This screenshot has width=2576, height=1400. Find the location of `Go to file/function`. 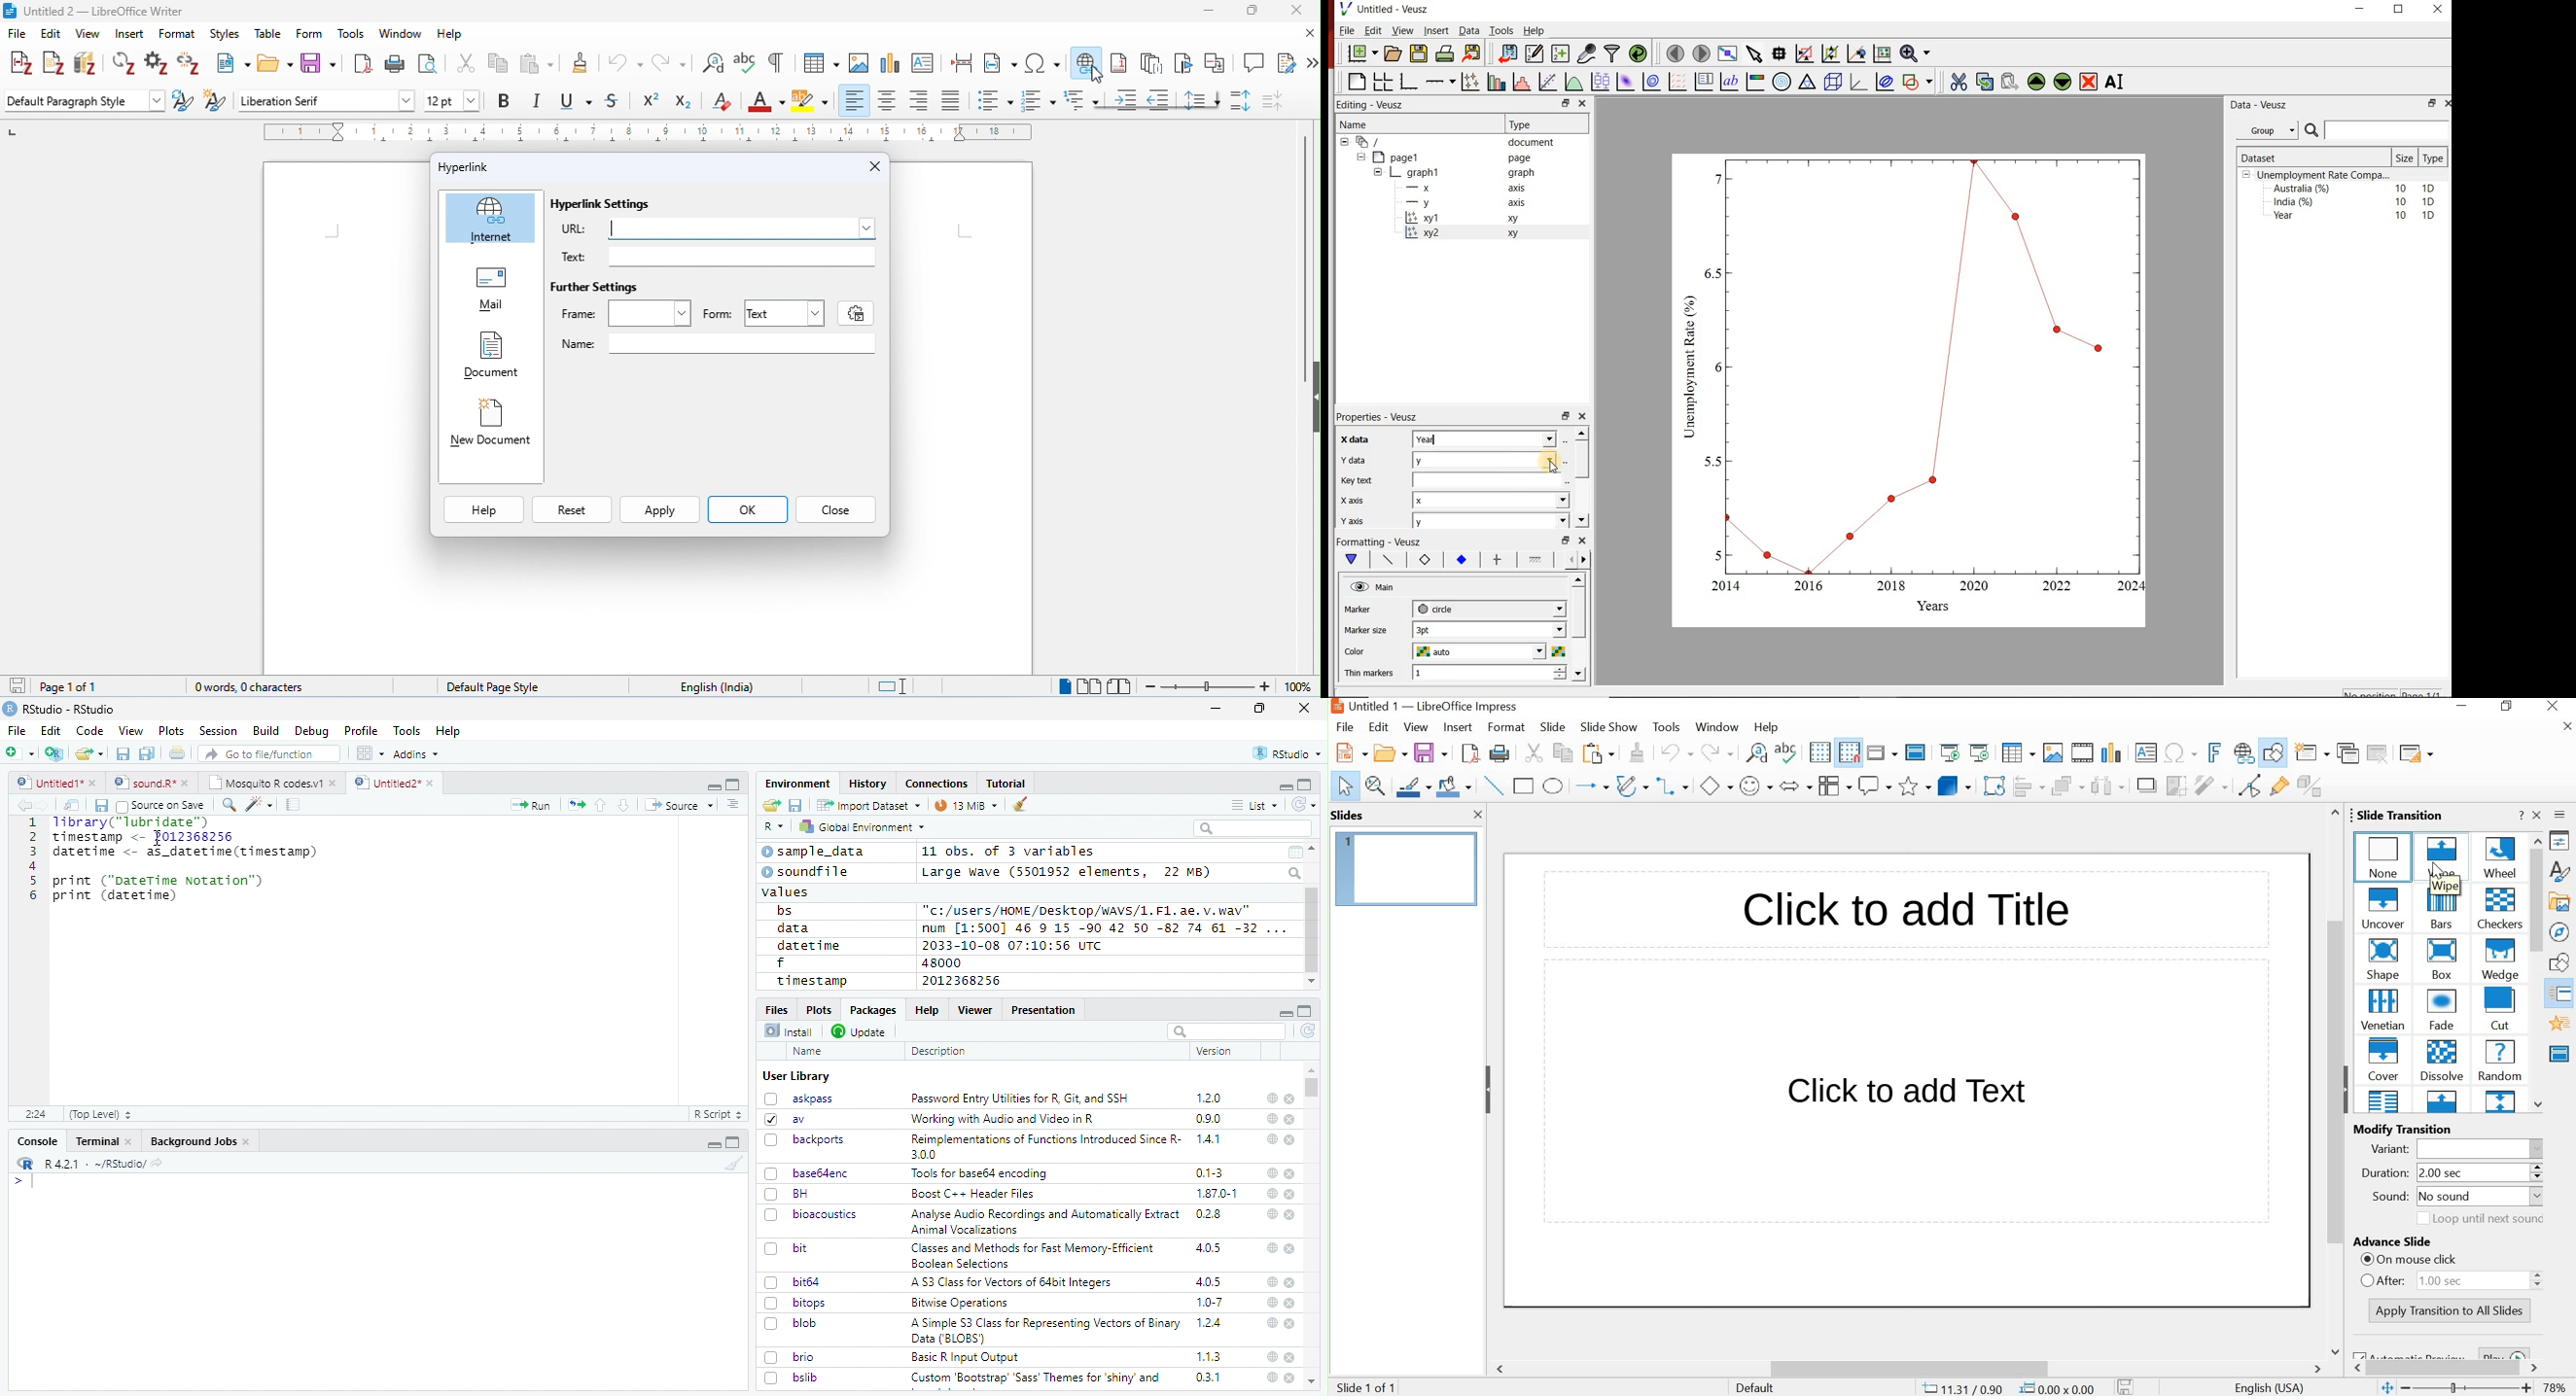

Go to file/function is located at coordinates (270, 753).